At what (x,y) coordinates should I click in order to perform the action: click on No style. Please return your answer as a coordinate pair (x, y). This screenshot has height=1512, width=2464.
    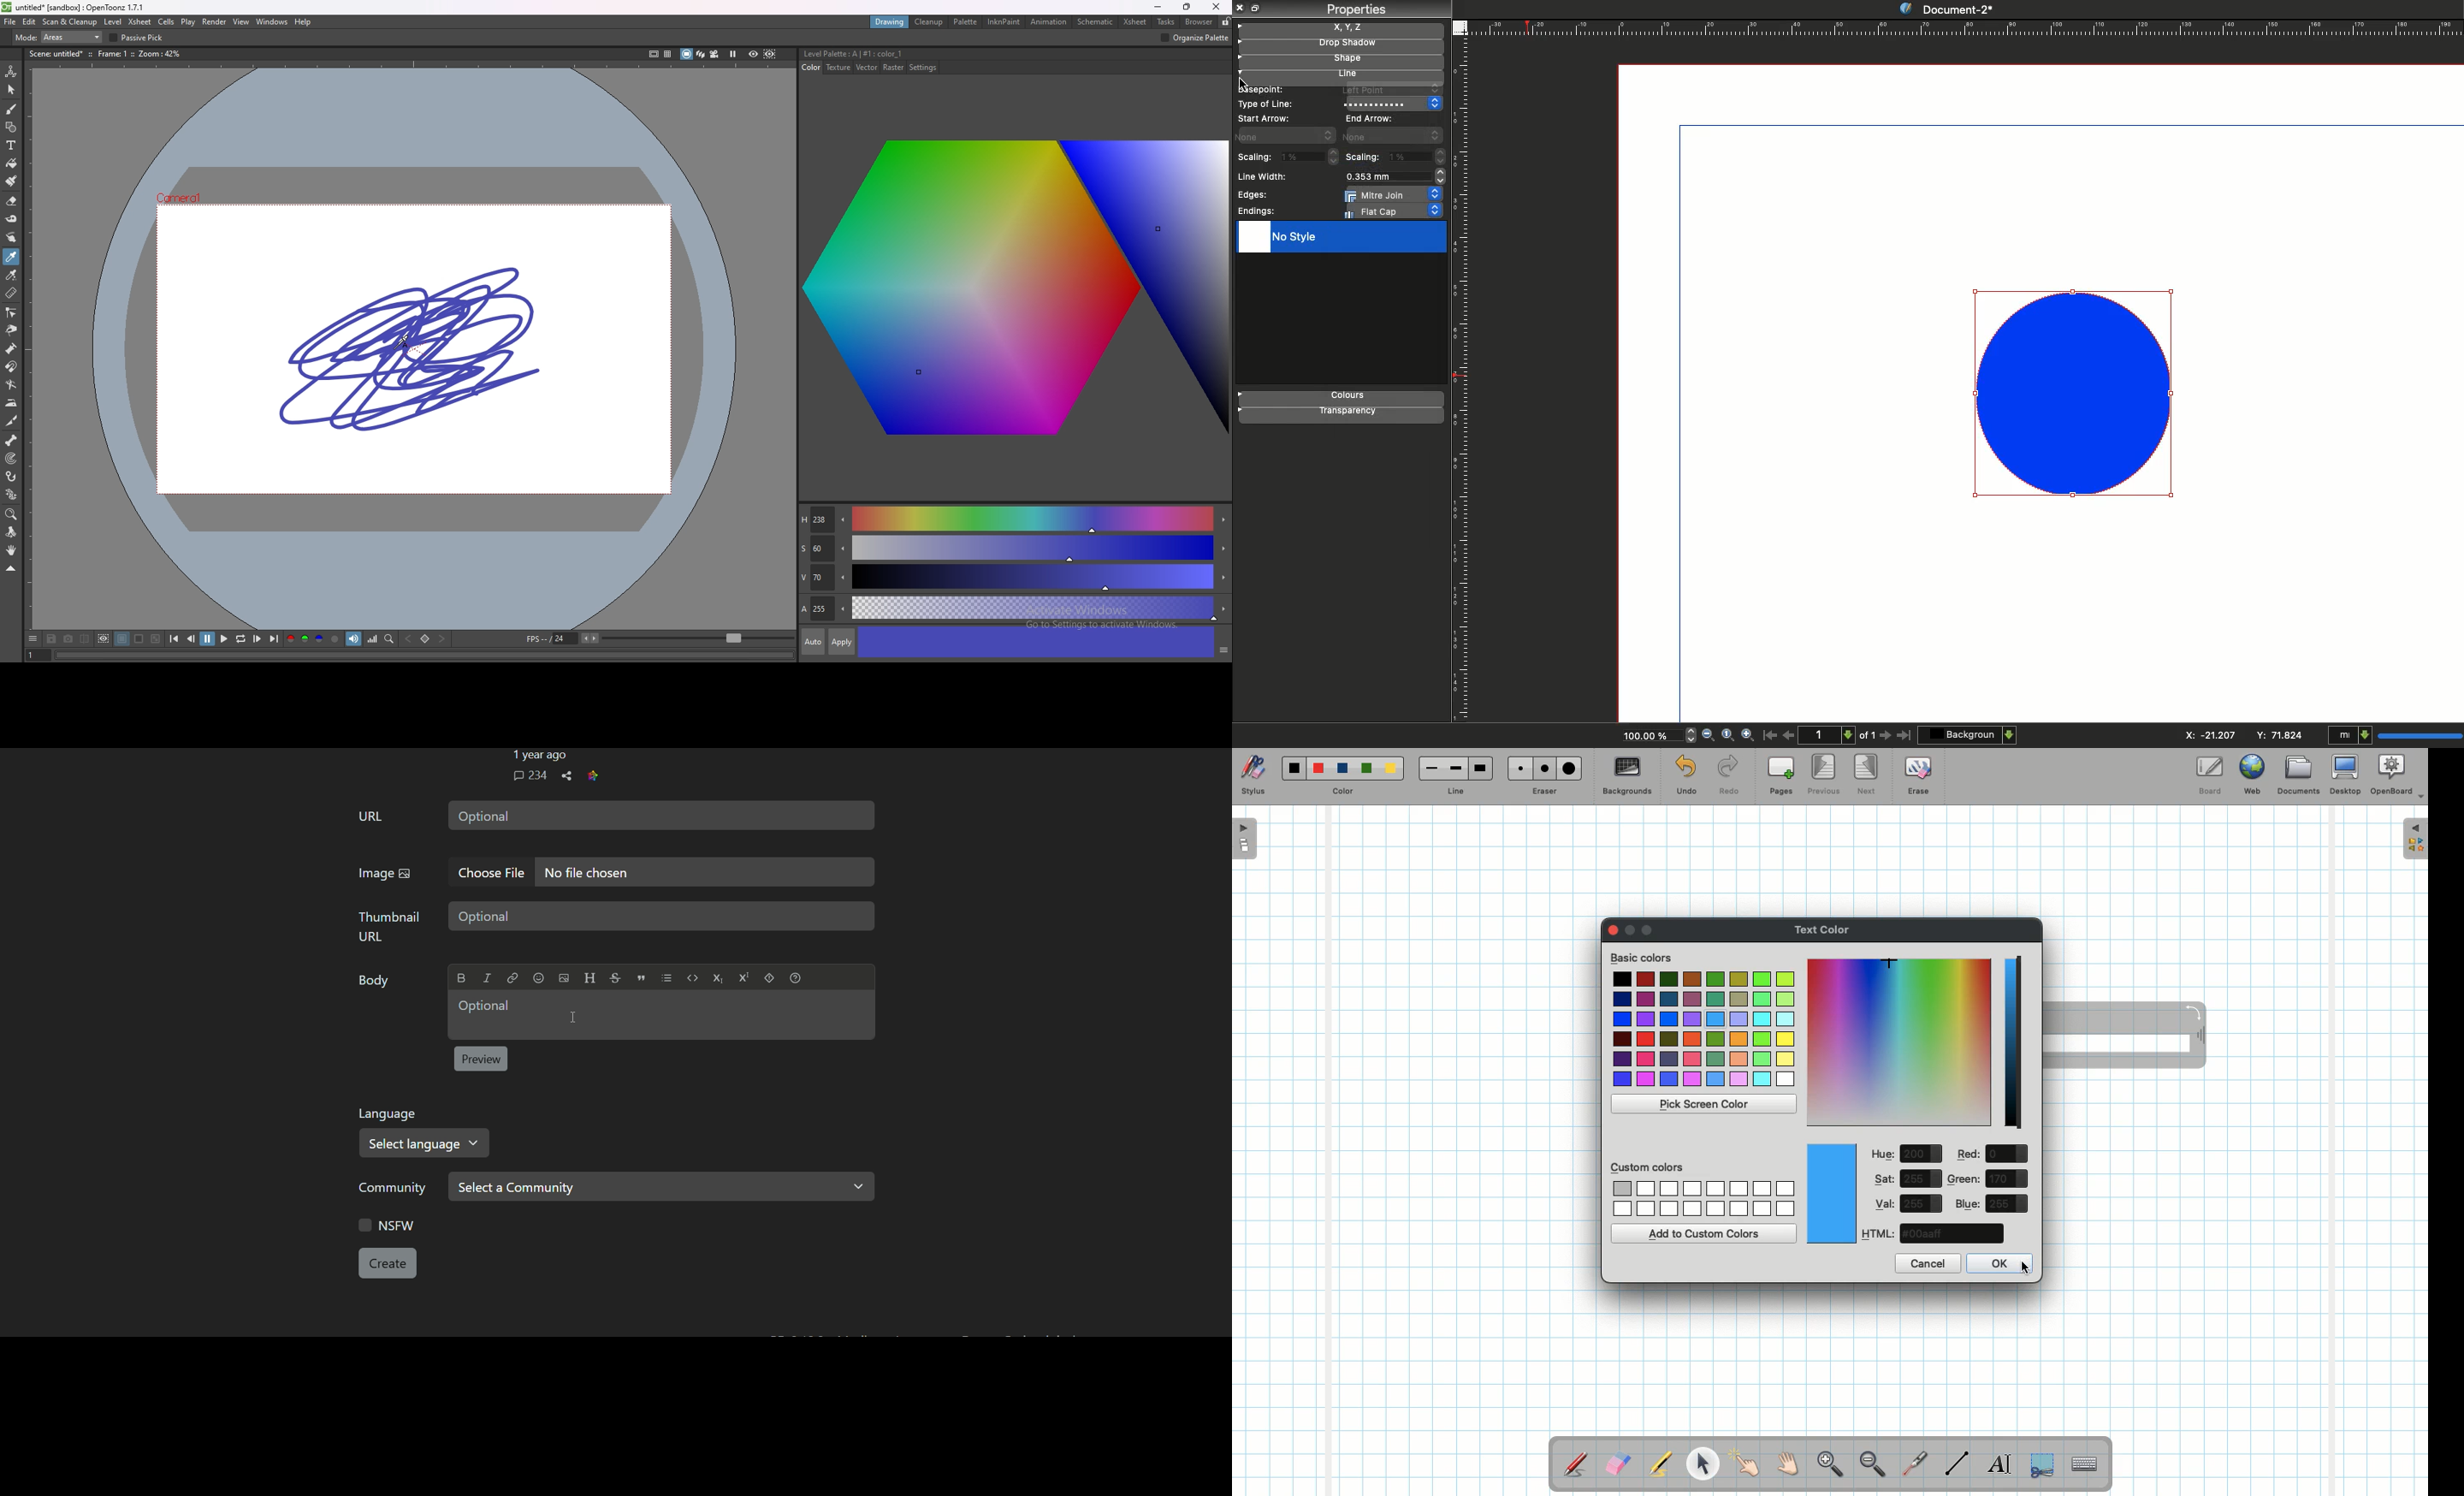
    Looking at the image, I should click on (1340, 238).